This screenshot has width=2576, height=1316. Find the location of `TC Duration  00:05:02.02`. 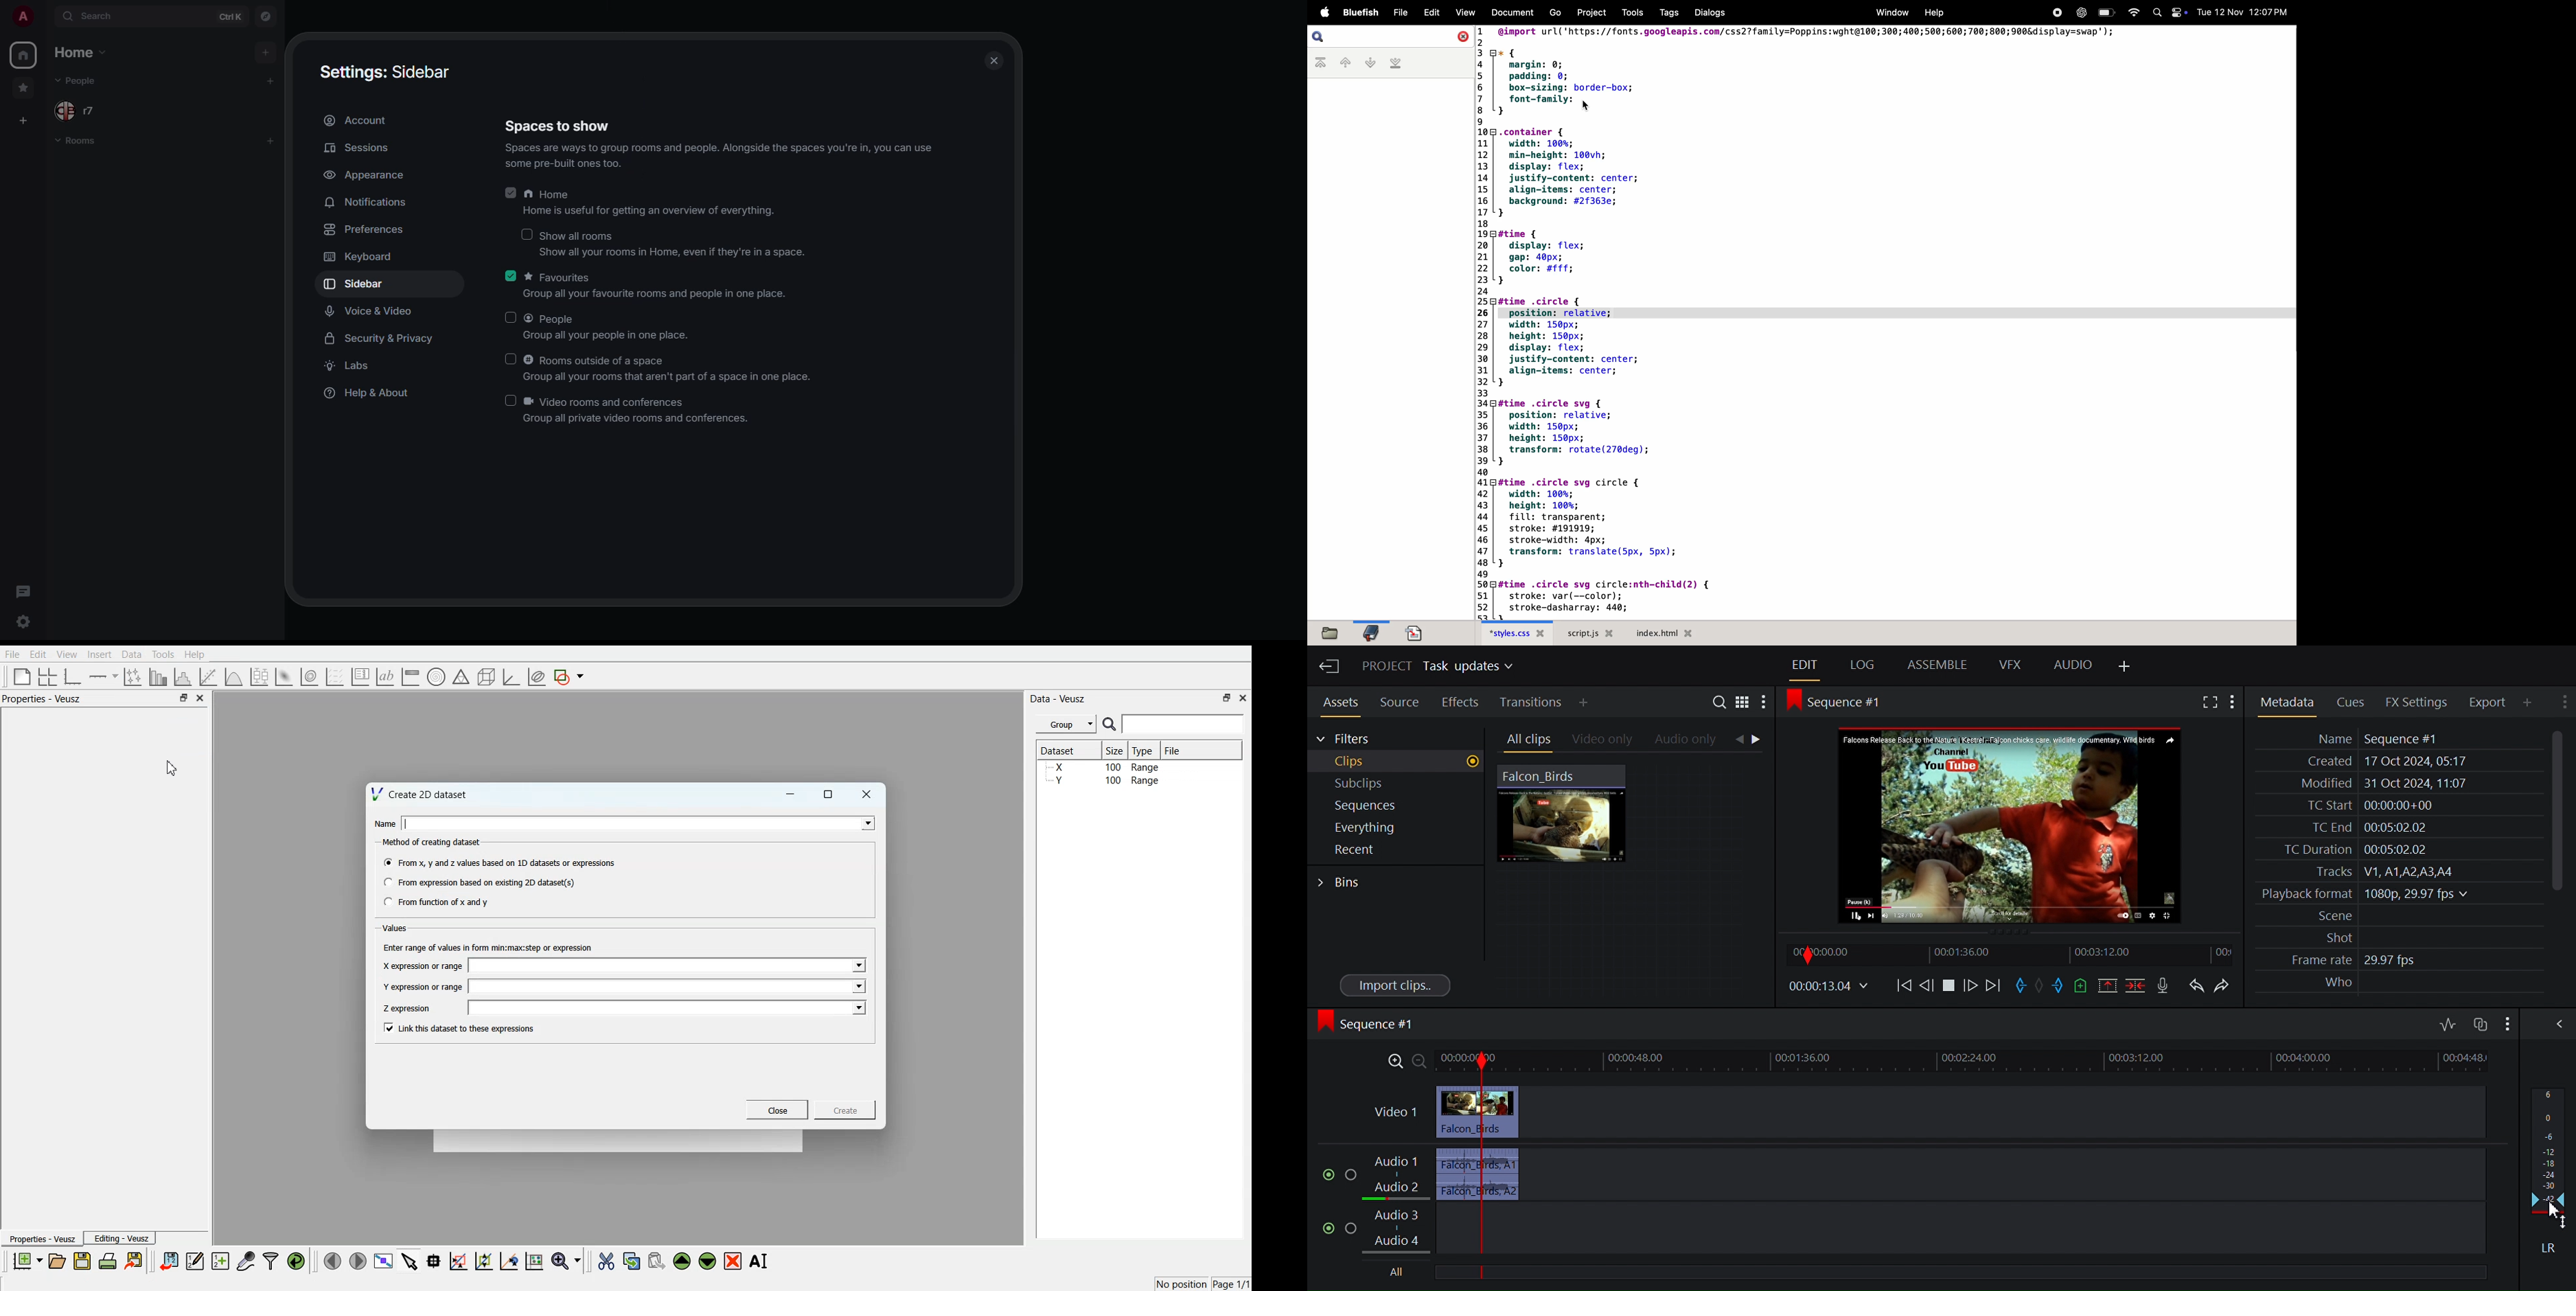

TC Duration  00:05:02.02 is located at coordinates (2347, 850).